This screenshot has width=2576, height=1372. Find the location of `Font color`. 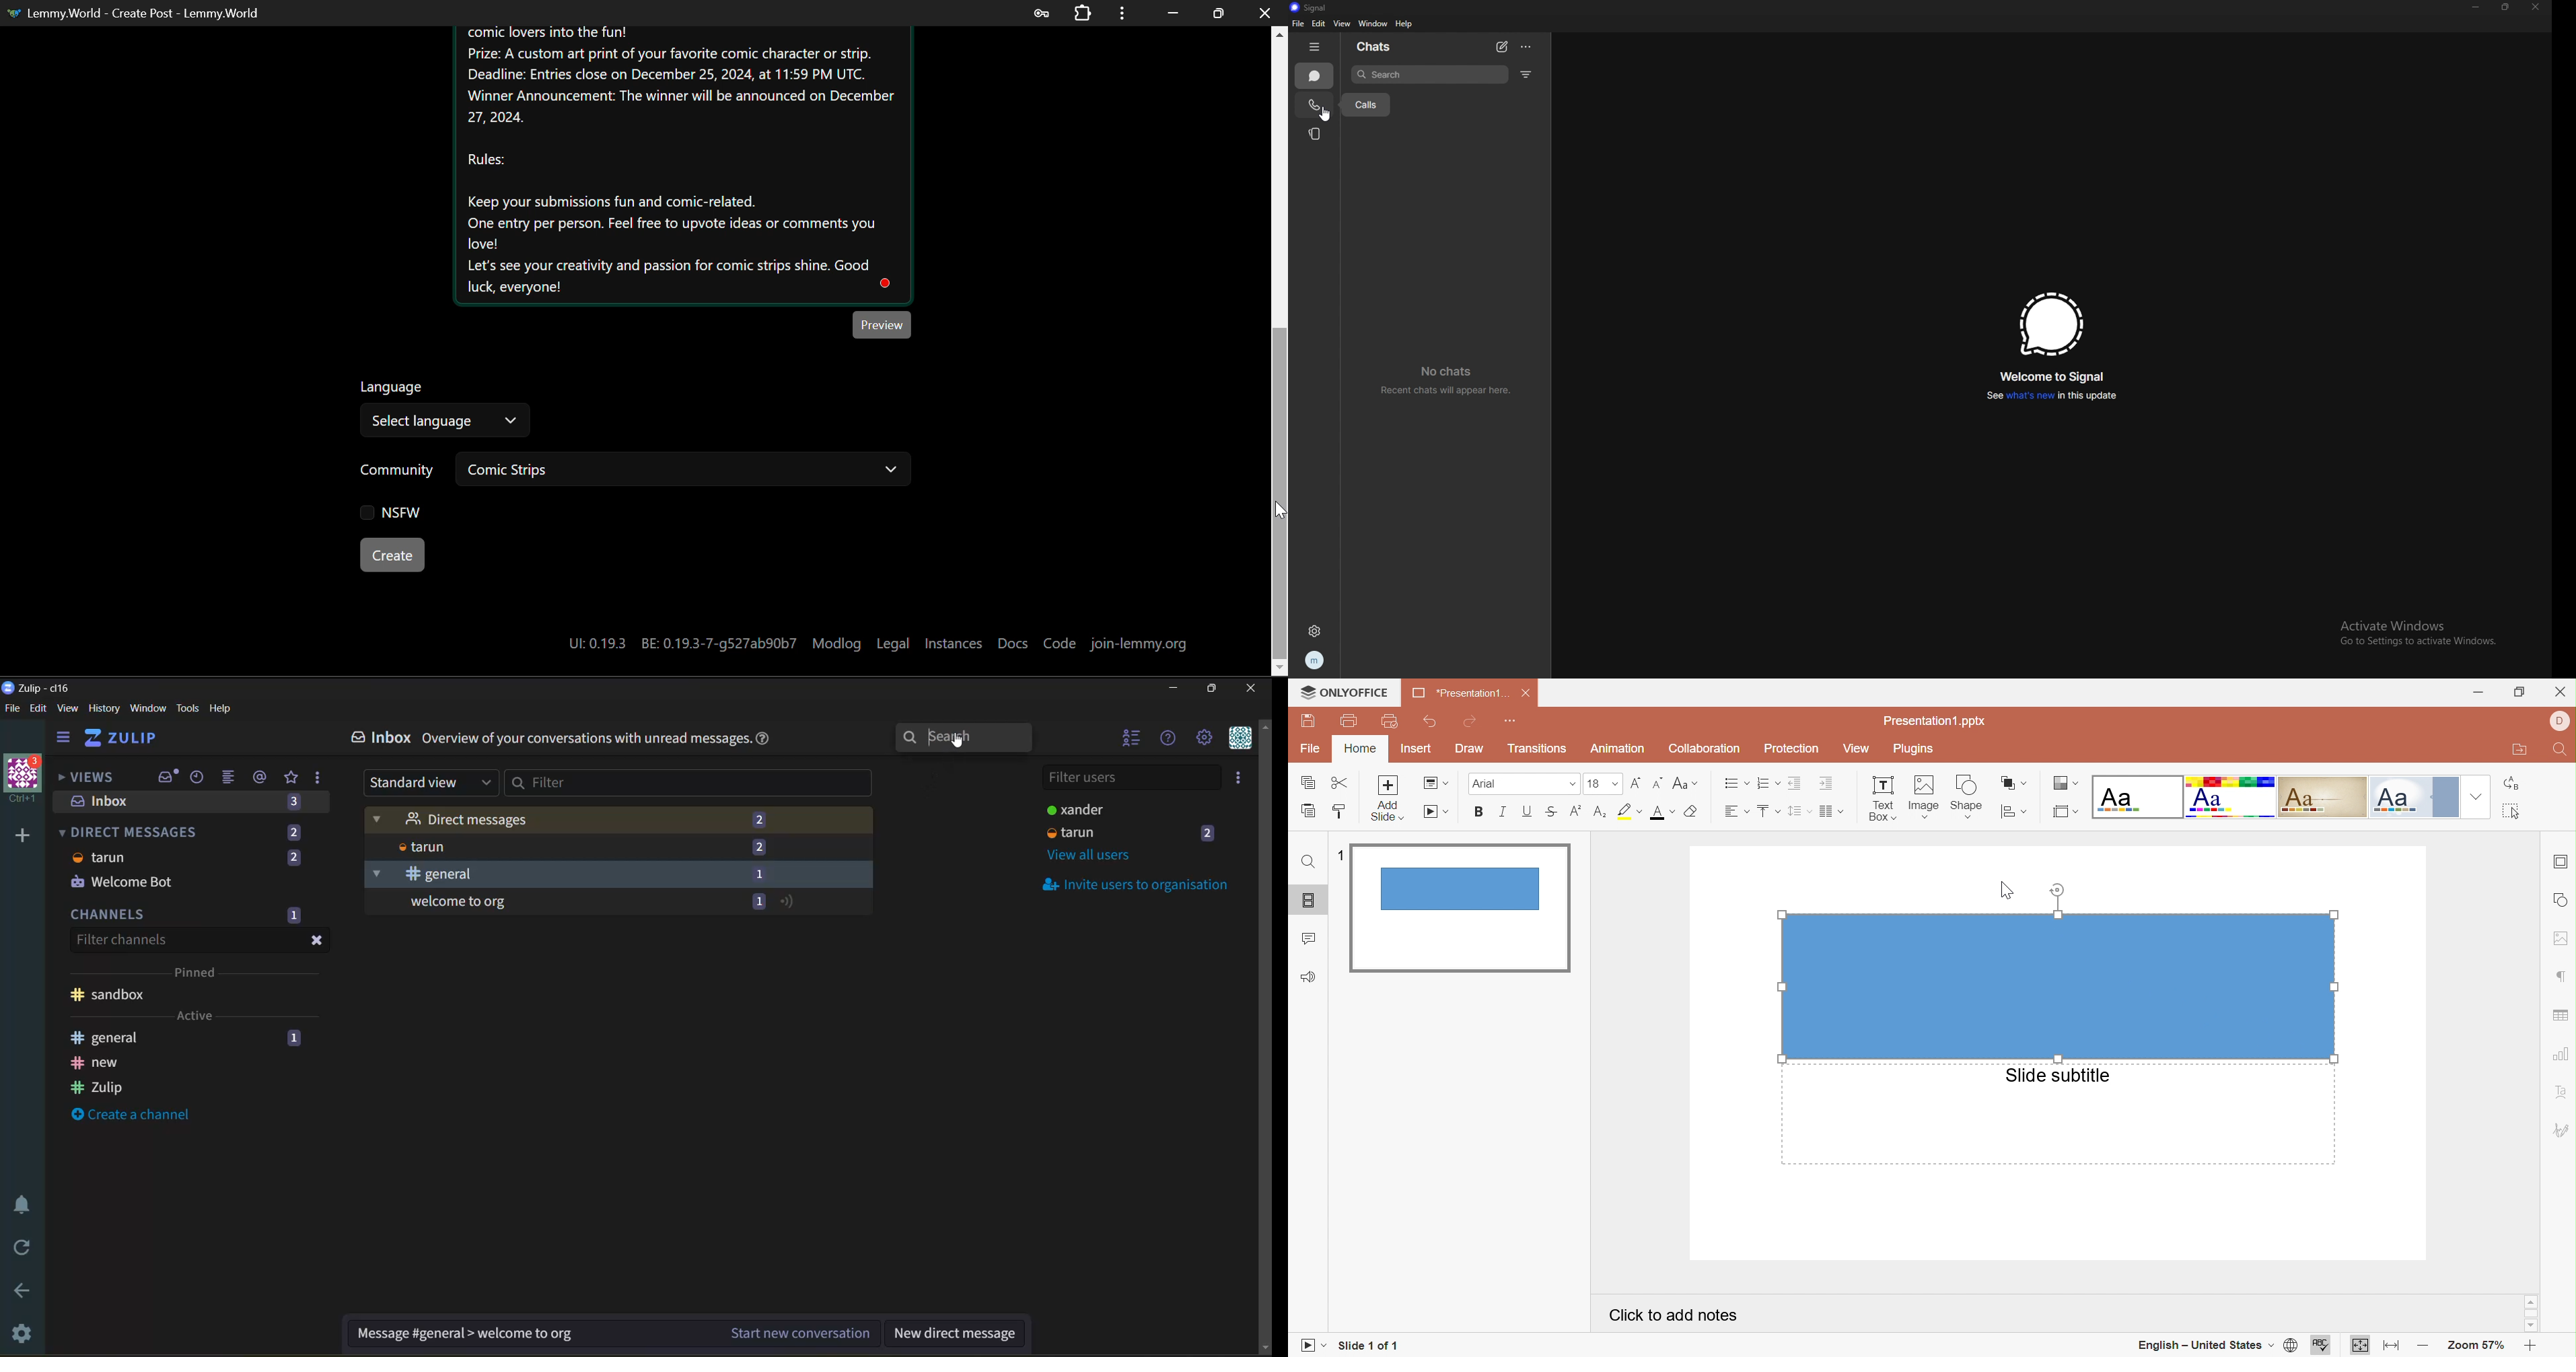

Font color is located at coordinates (1663, 812).